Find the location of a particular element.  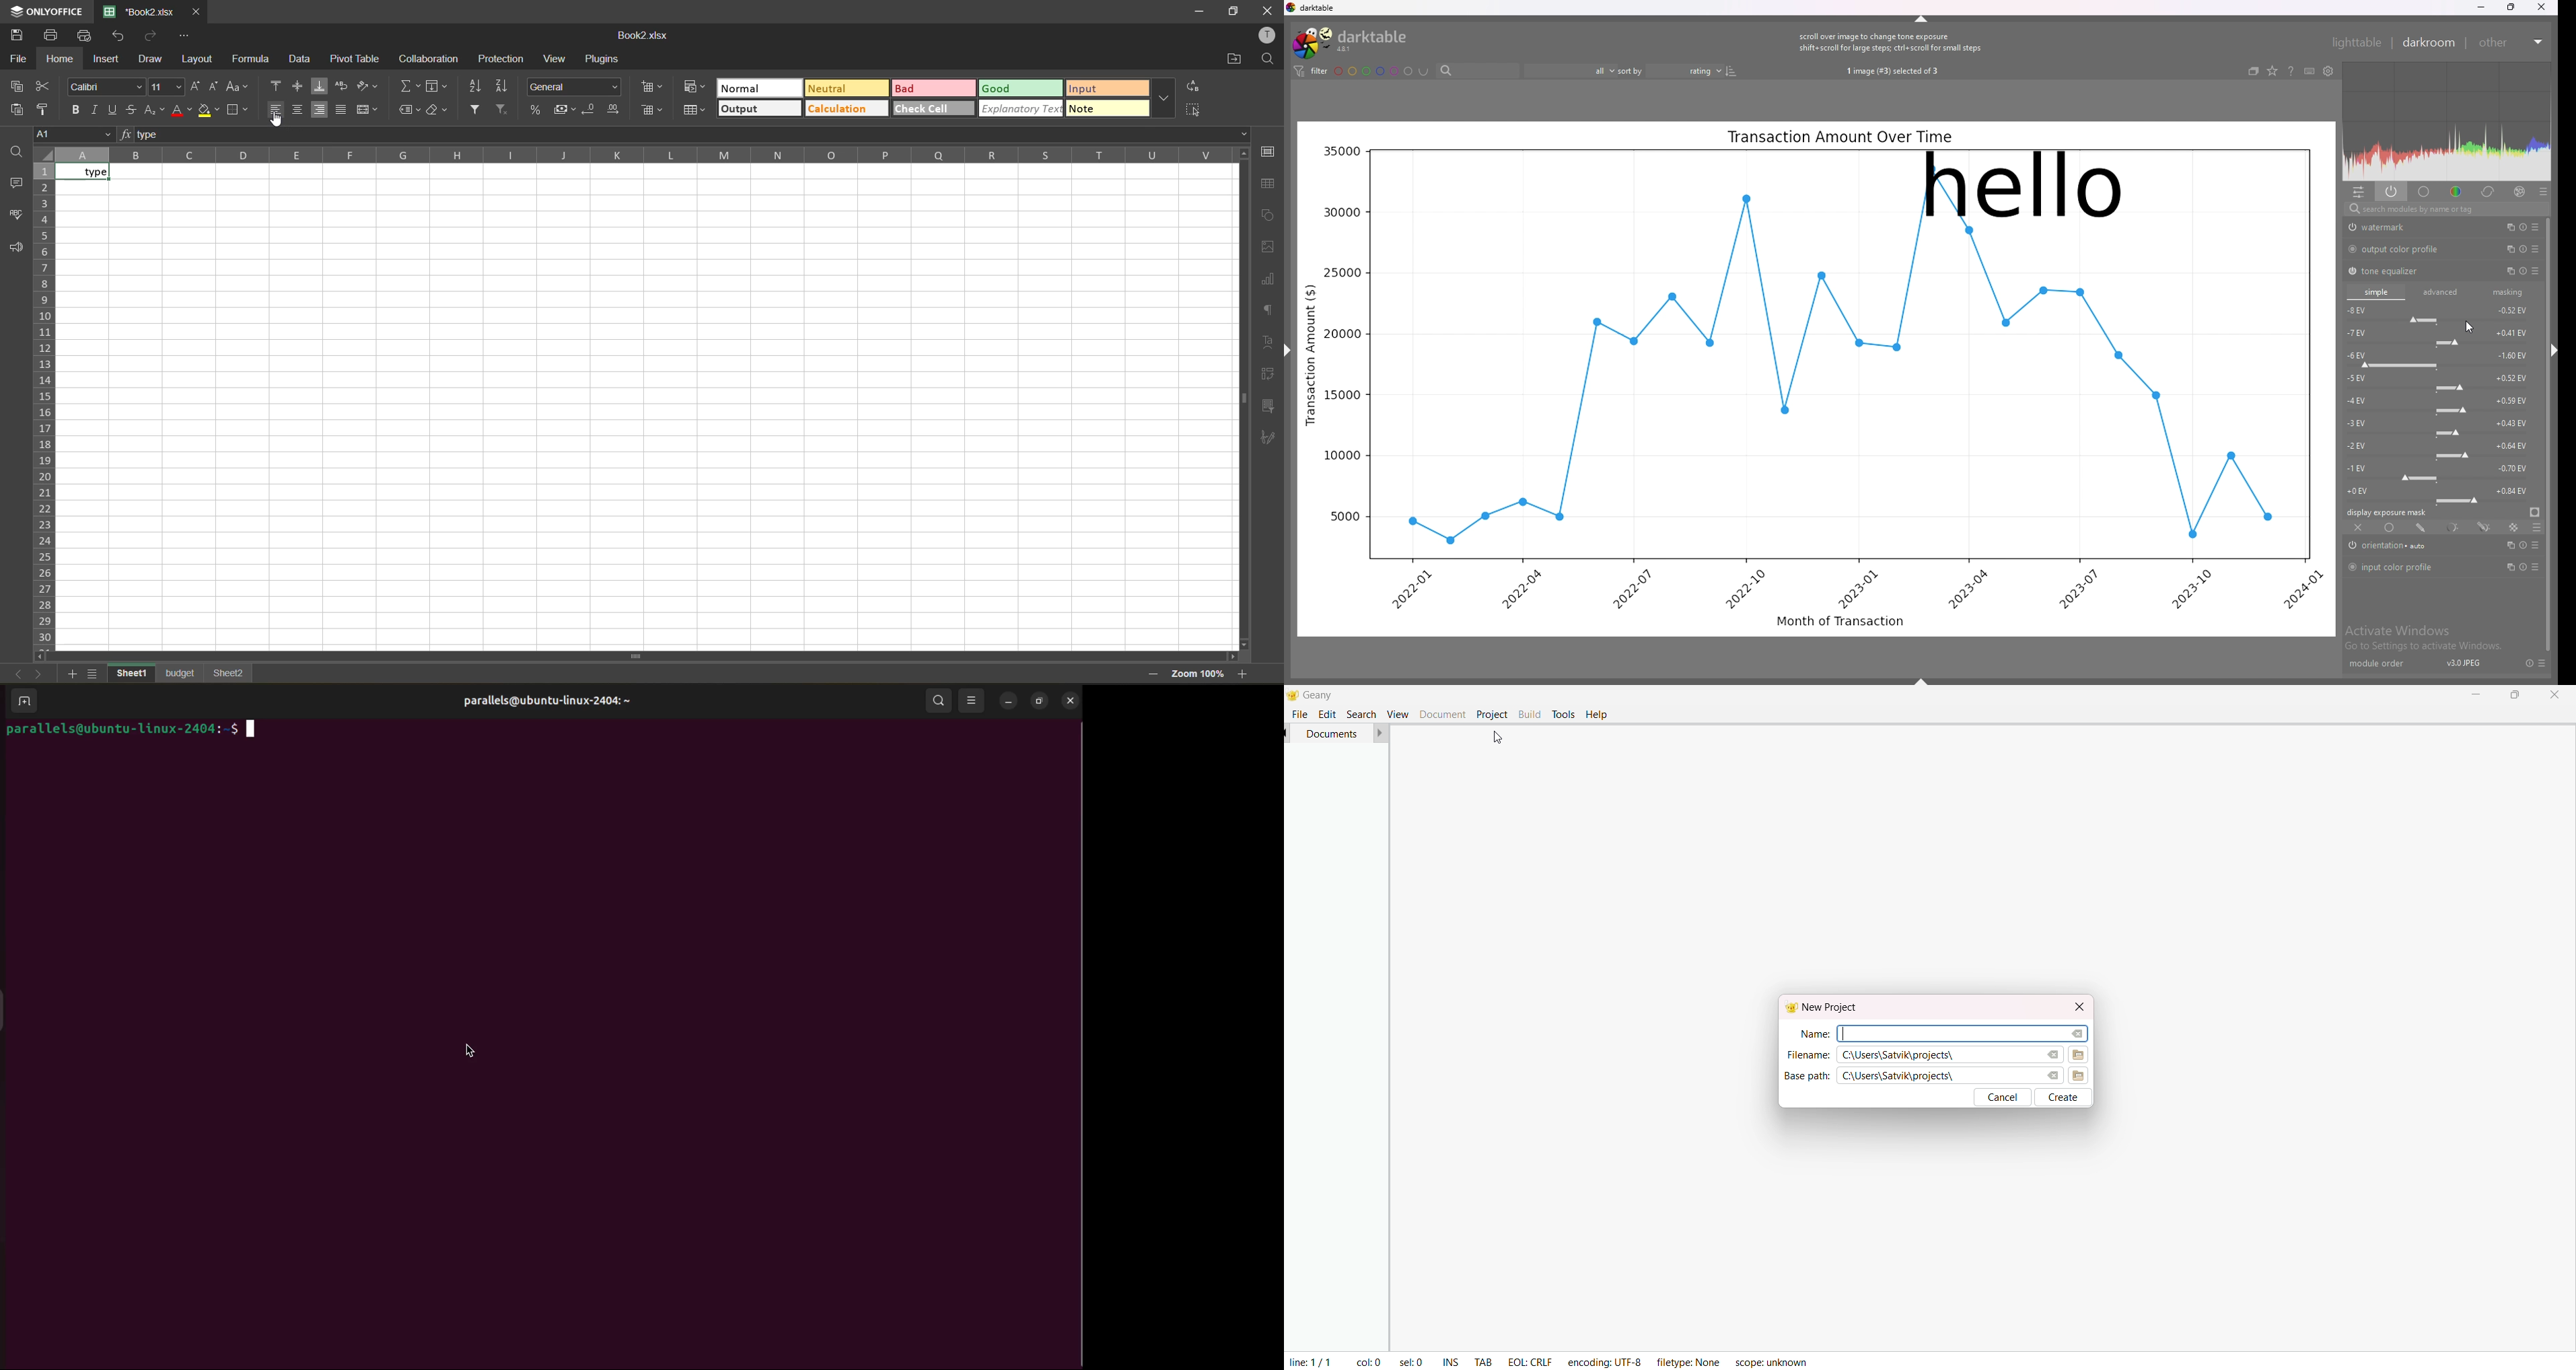

sub/superscript is located at coordinates (153, 110).